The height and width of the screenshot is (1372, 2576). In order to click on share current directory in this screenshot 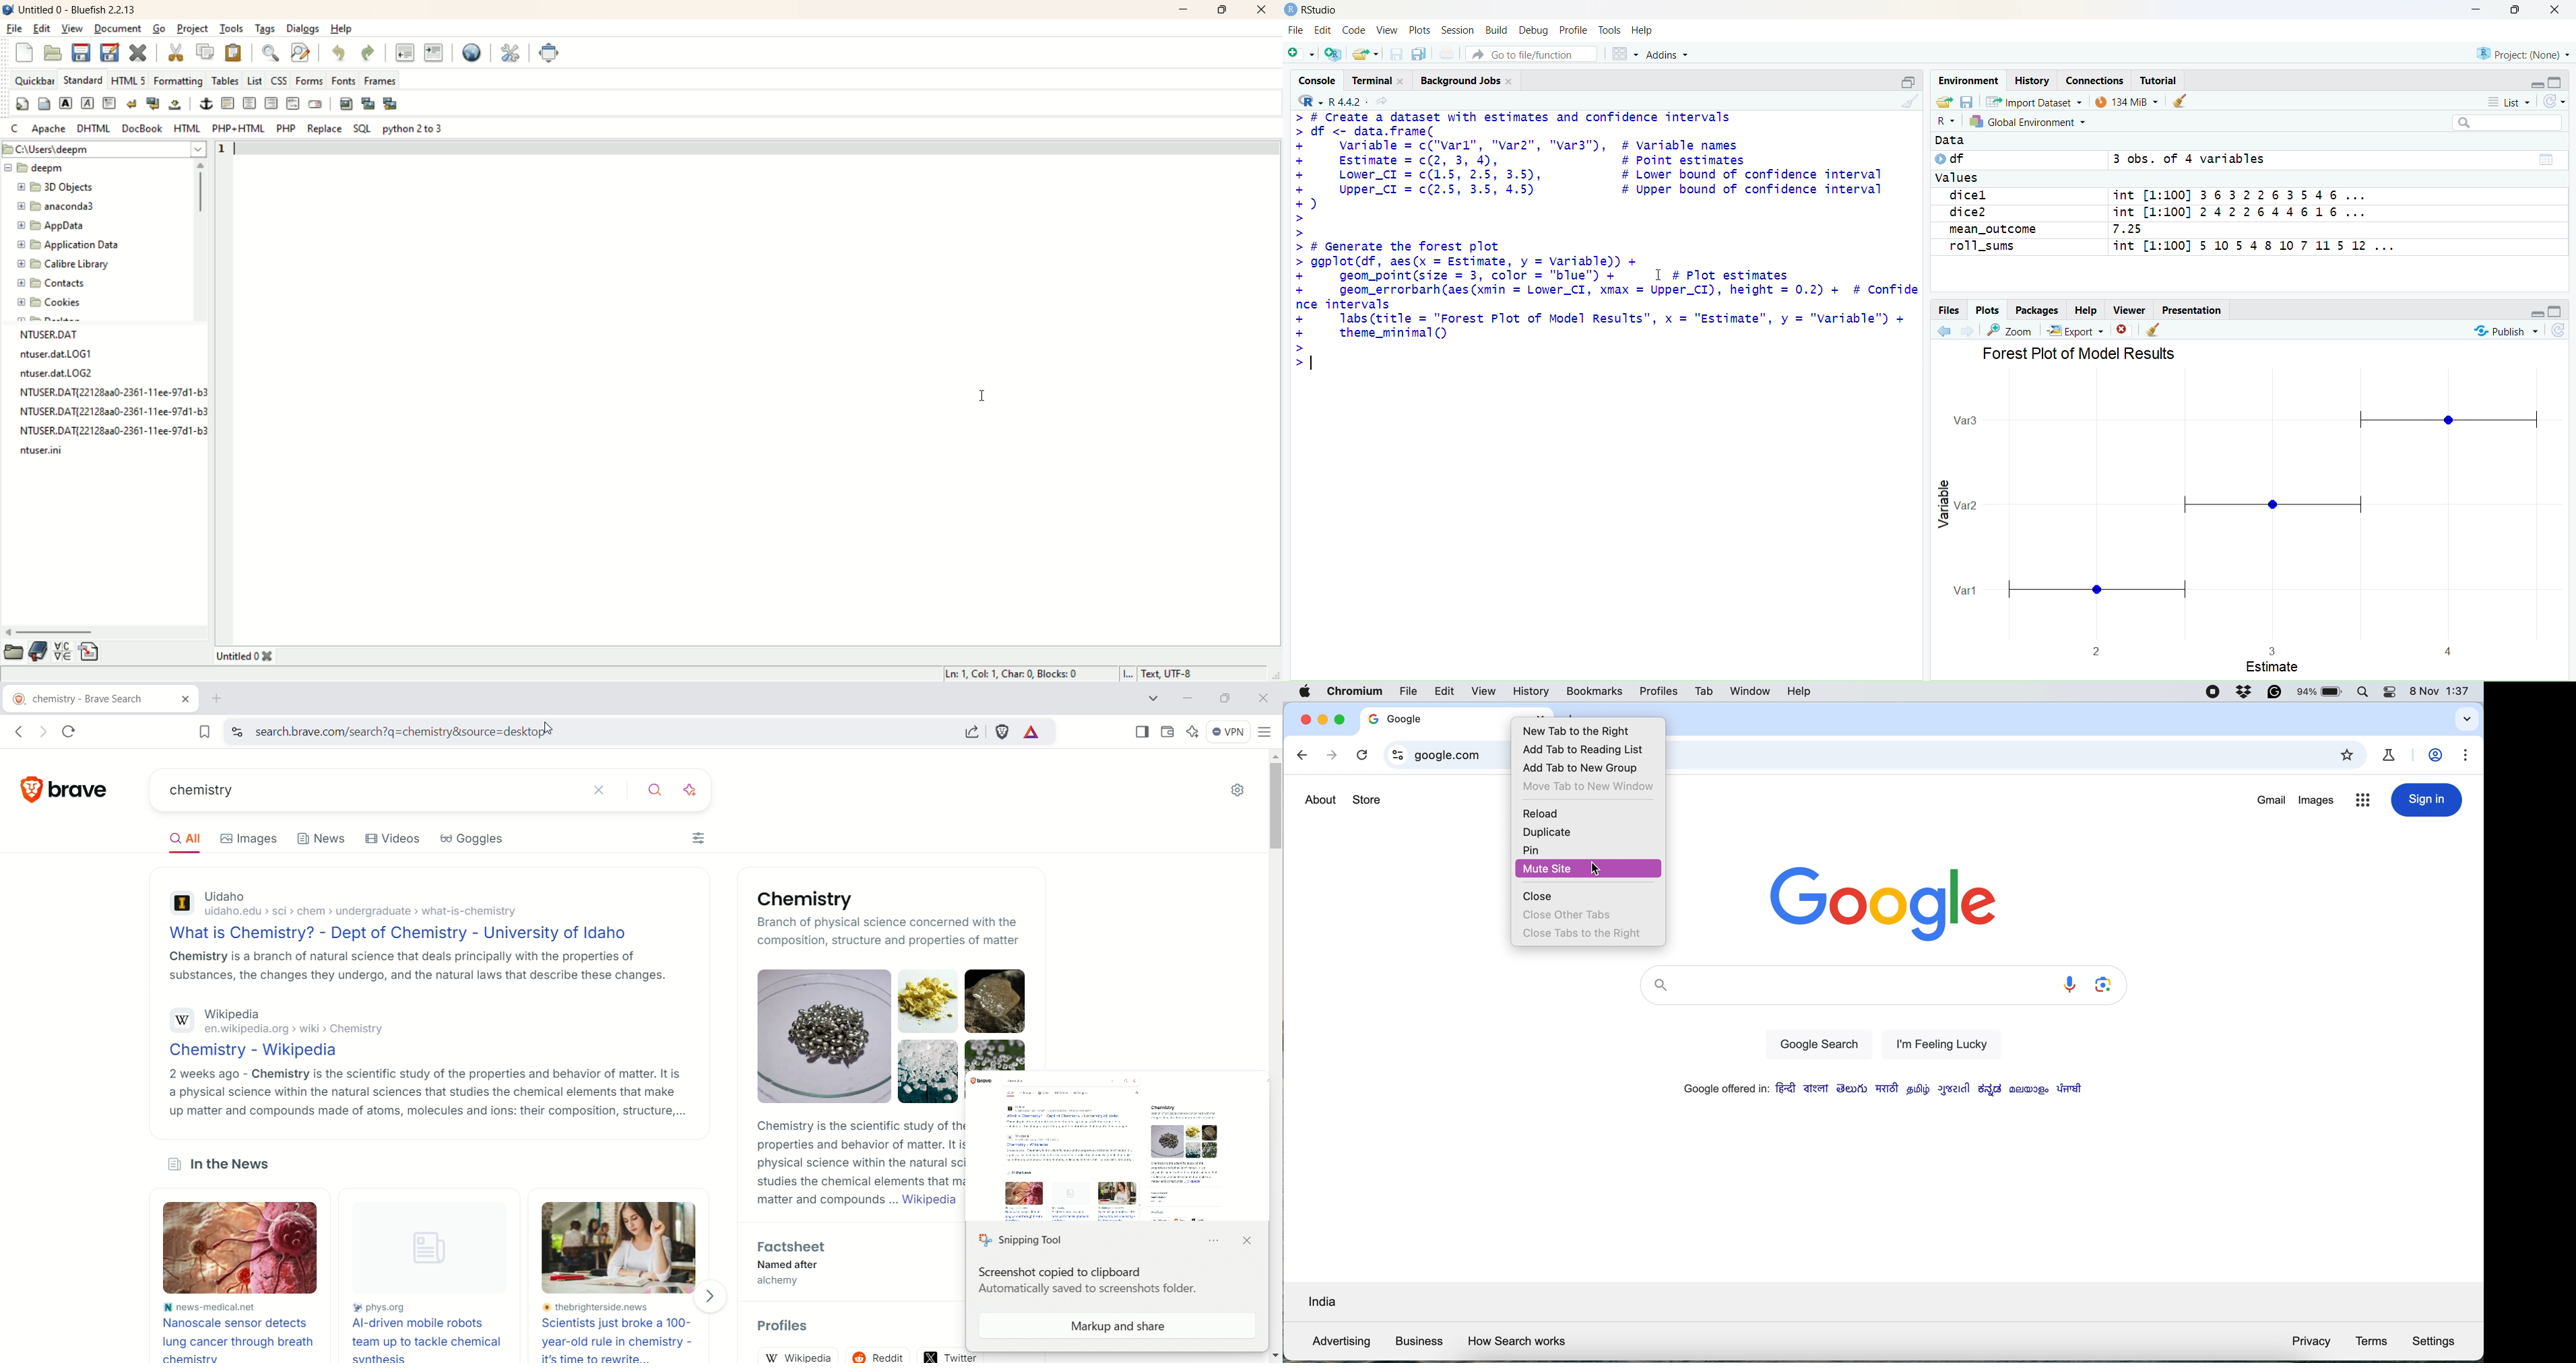, I will do `click(1381, 101)`.